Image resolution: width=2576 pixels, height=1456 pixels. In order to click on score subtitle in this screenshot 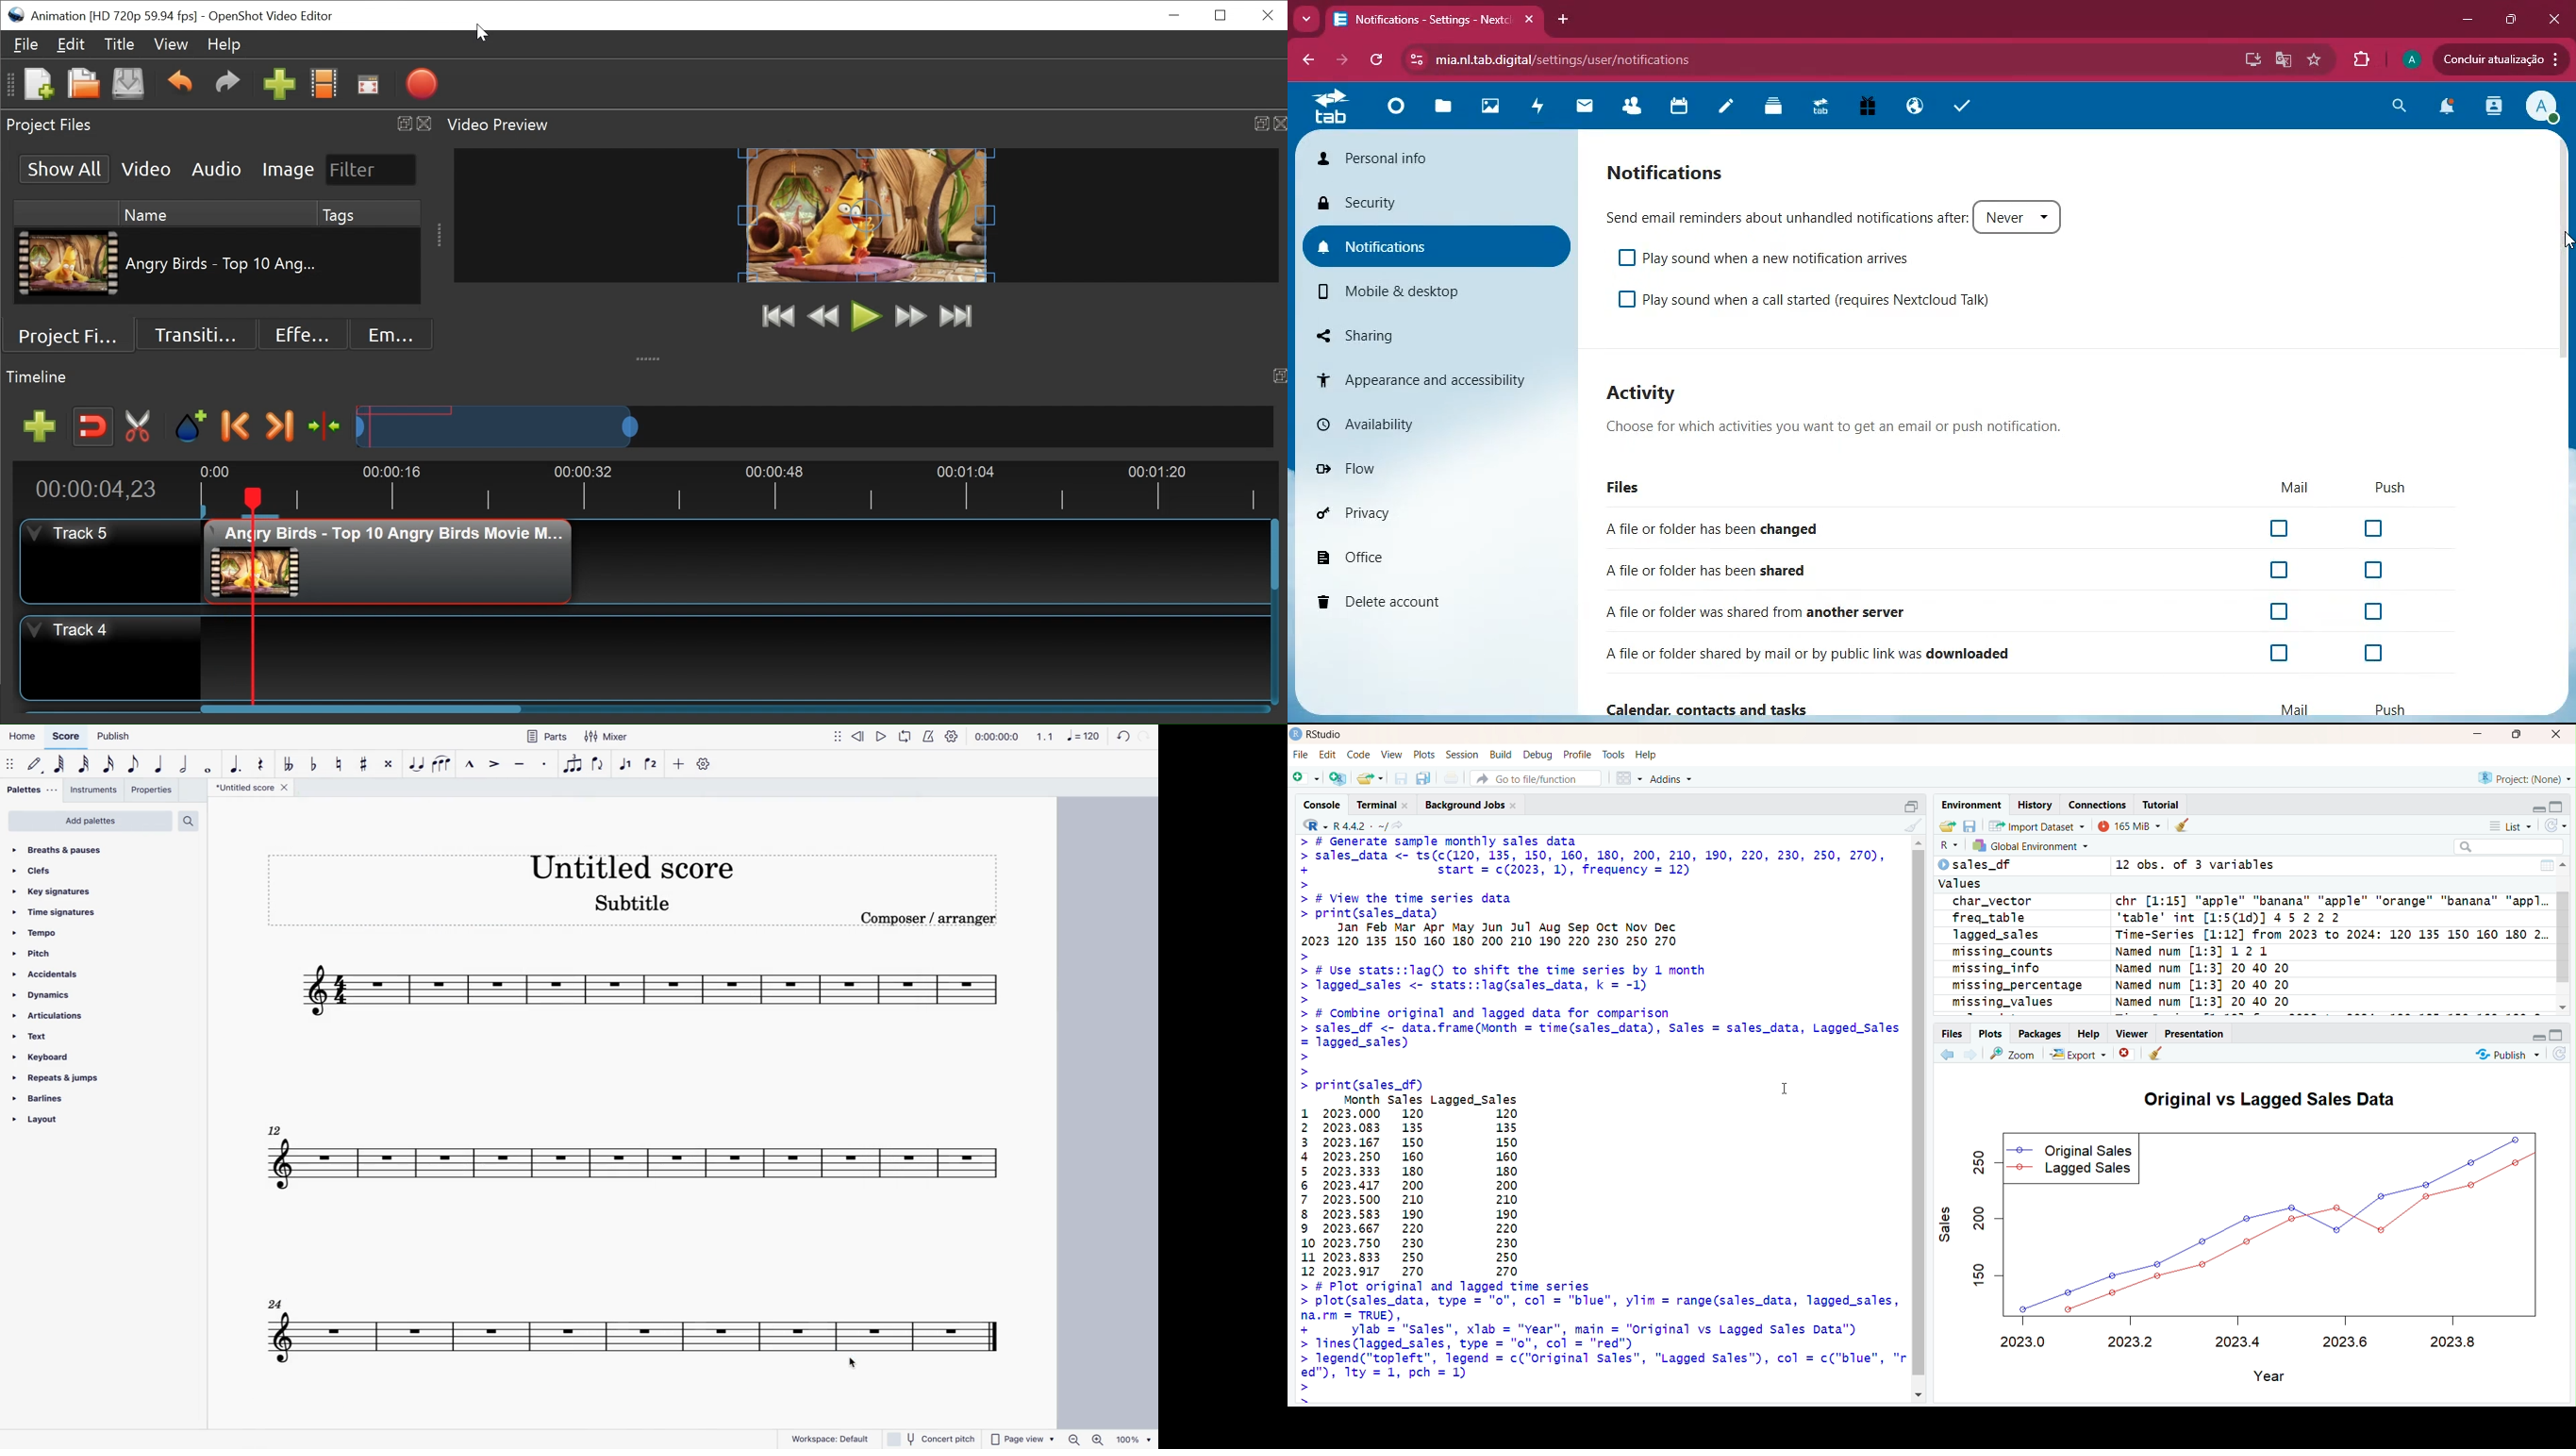, I will do `click(638, 907)`.